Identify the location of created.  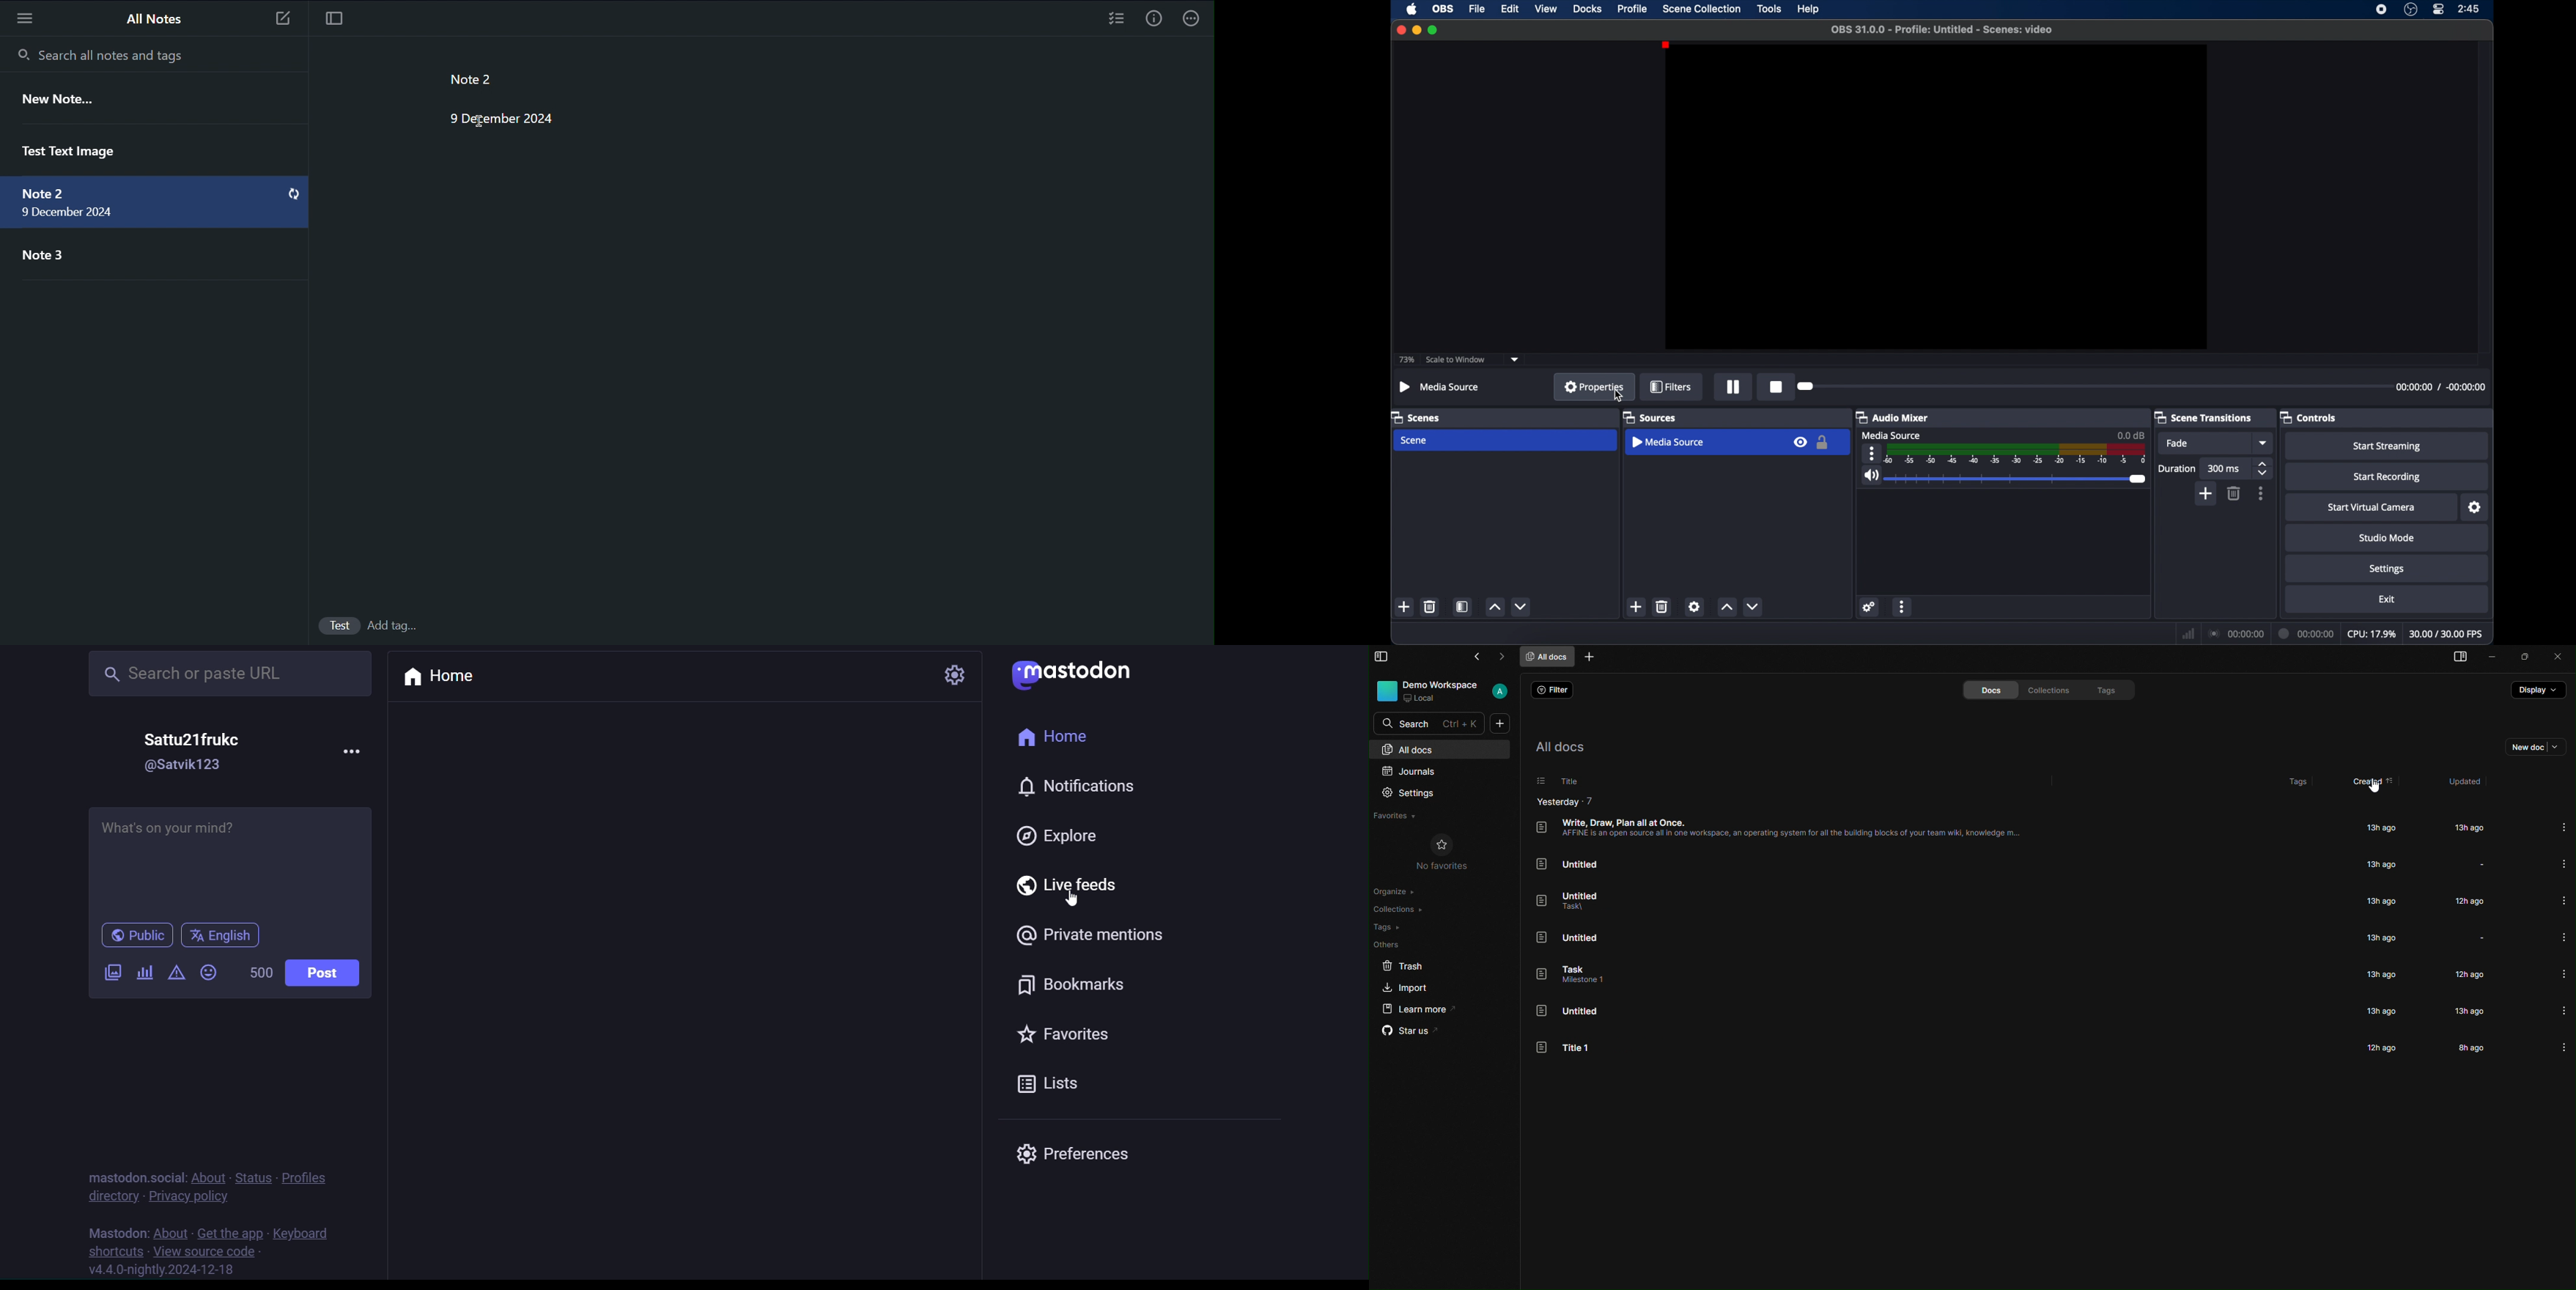
(2375, 783).